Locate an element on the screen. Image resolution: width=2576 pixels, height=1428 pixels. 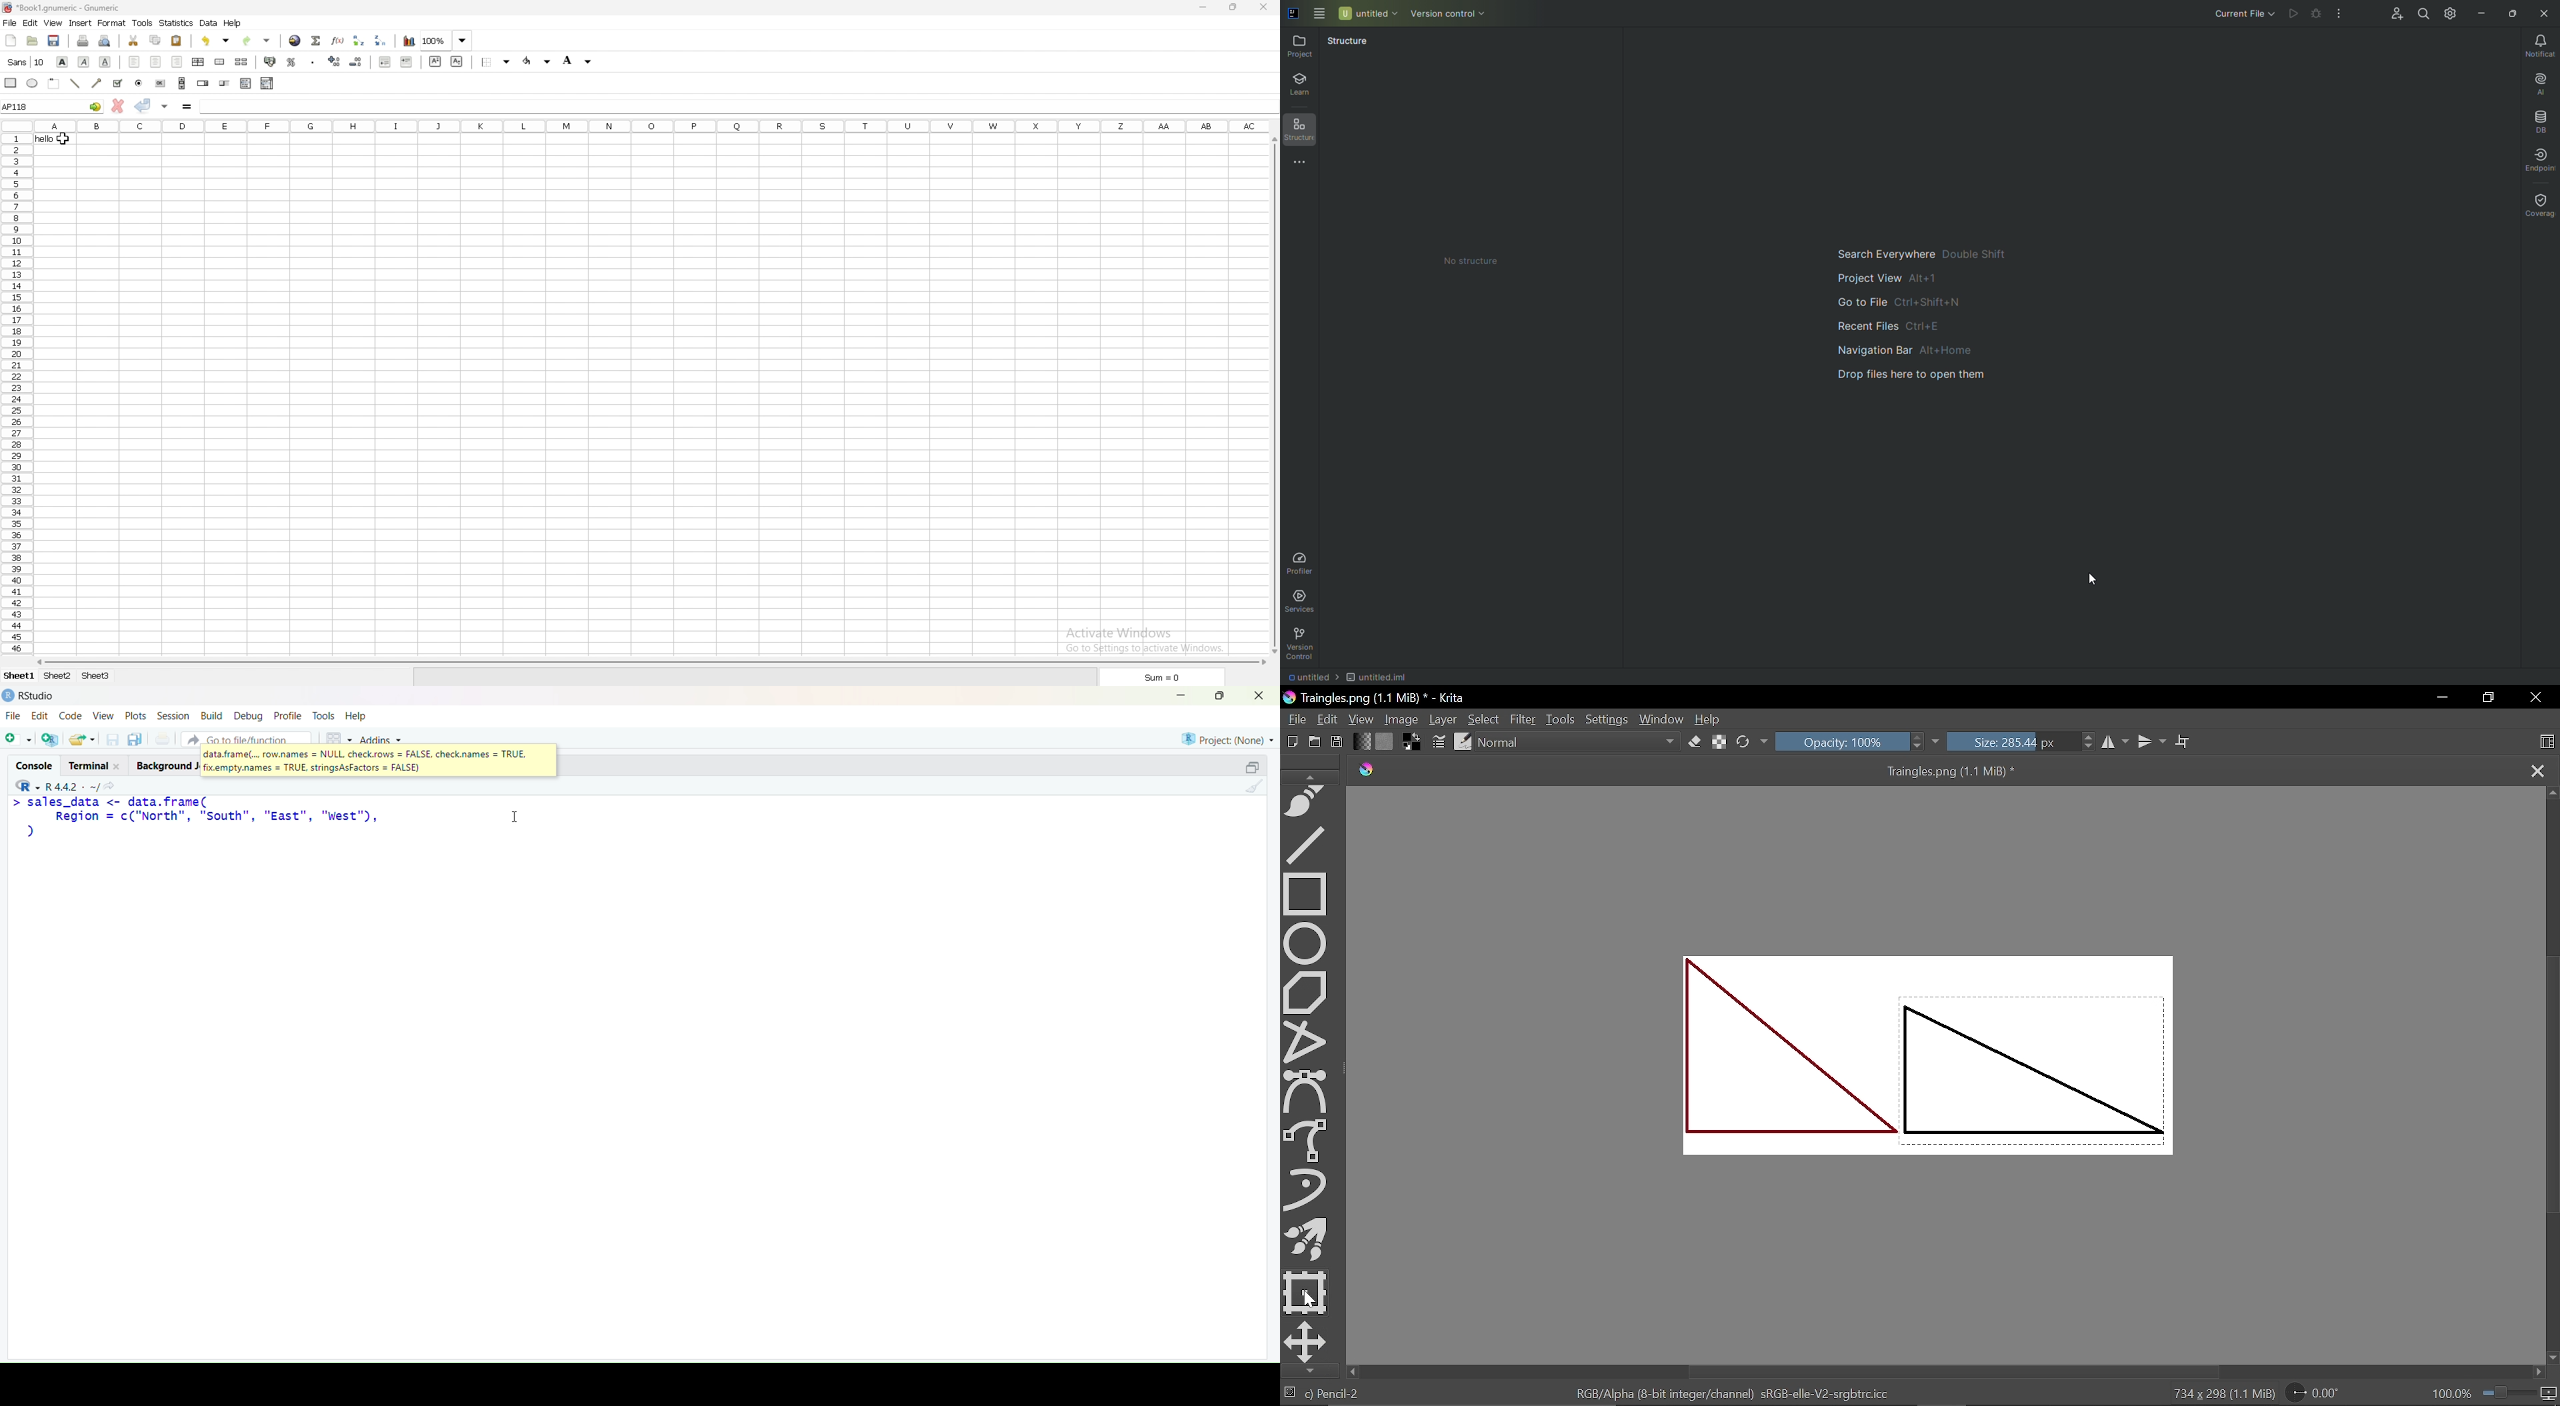
add script is located at coordinates (17, 740).